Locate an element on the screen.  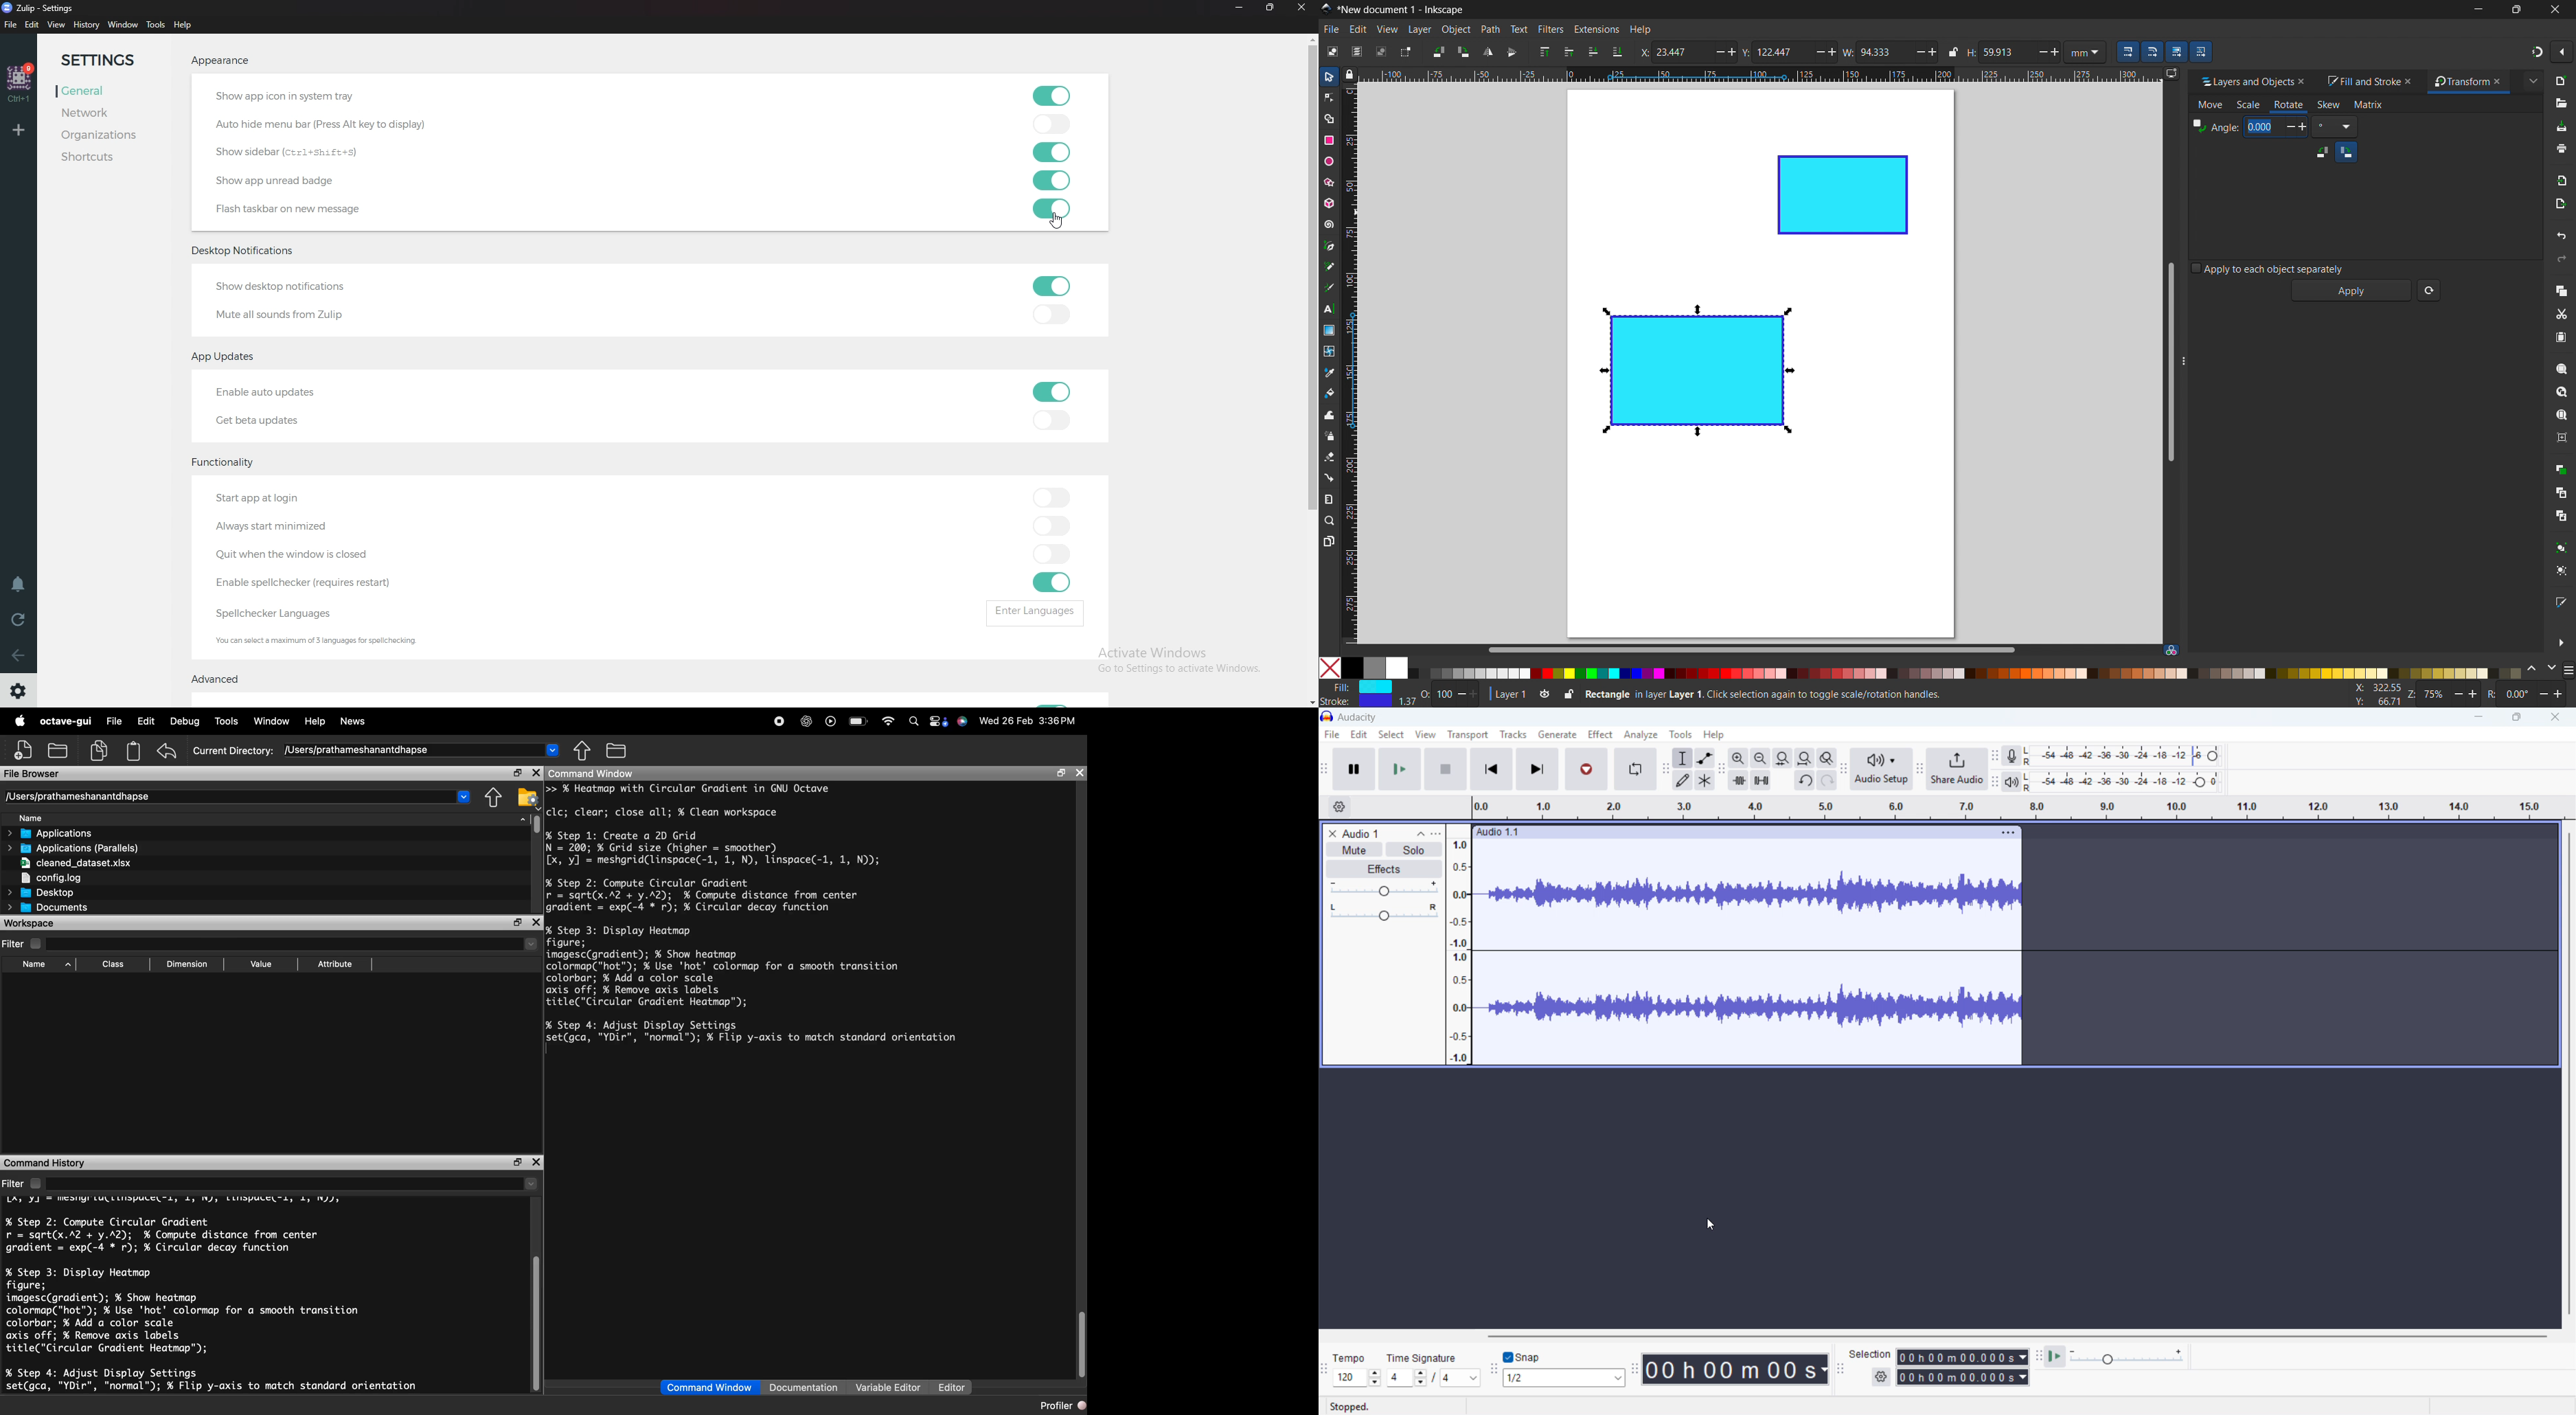
Track waveform is located at coordinates (1746, 896).